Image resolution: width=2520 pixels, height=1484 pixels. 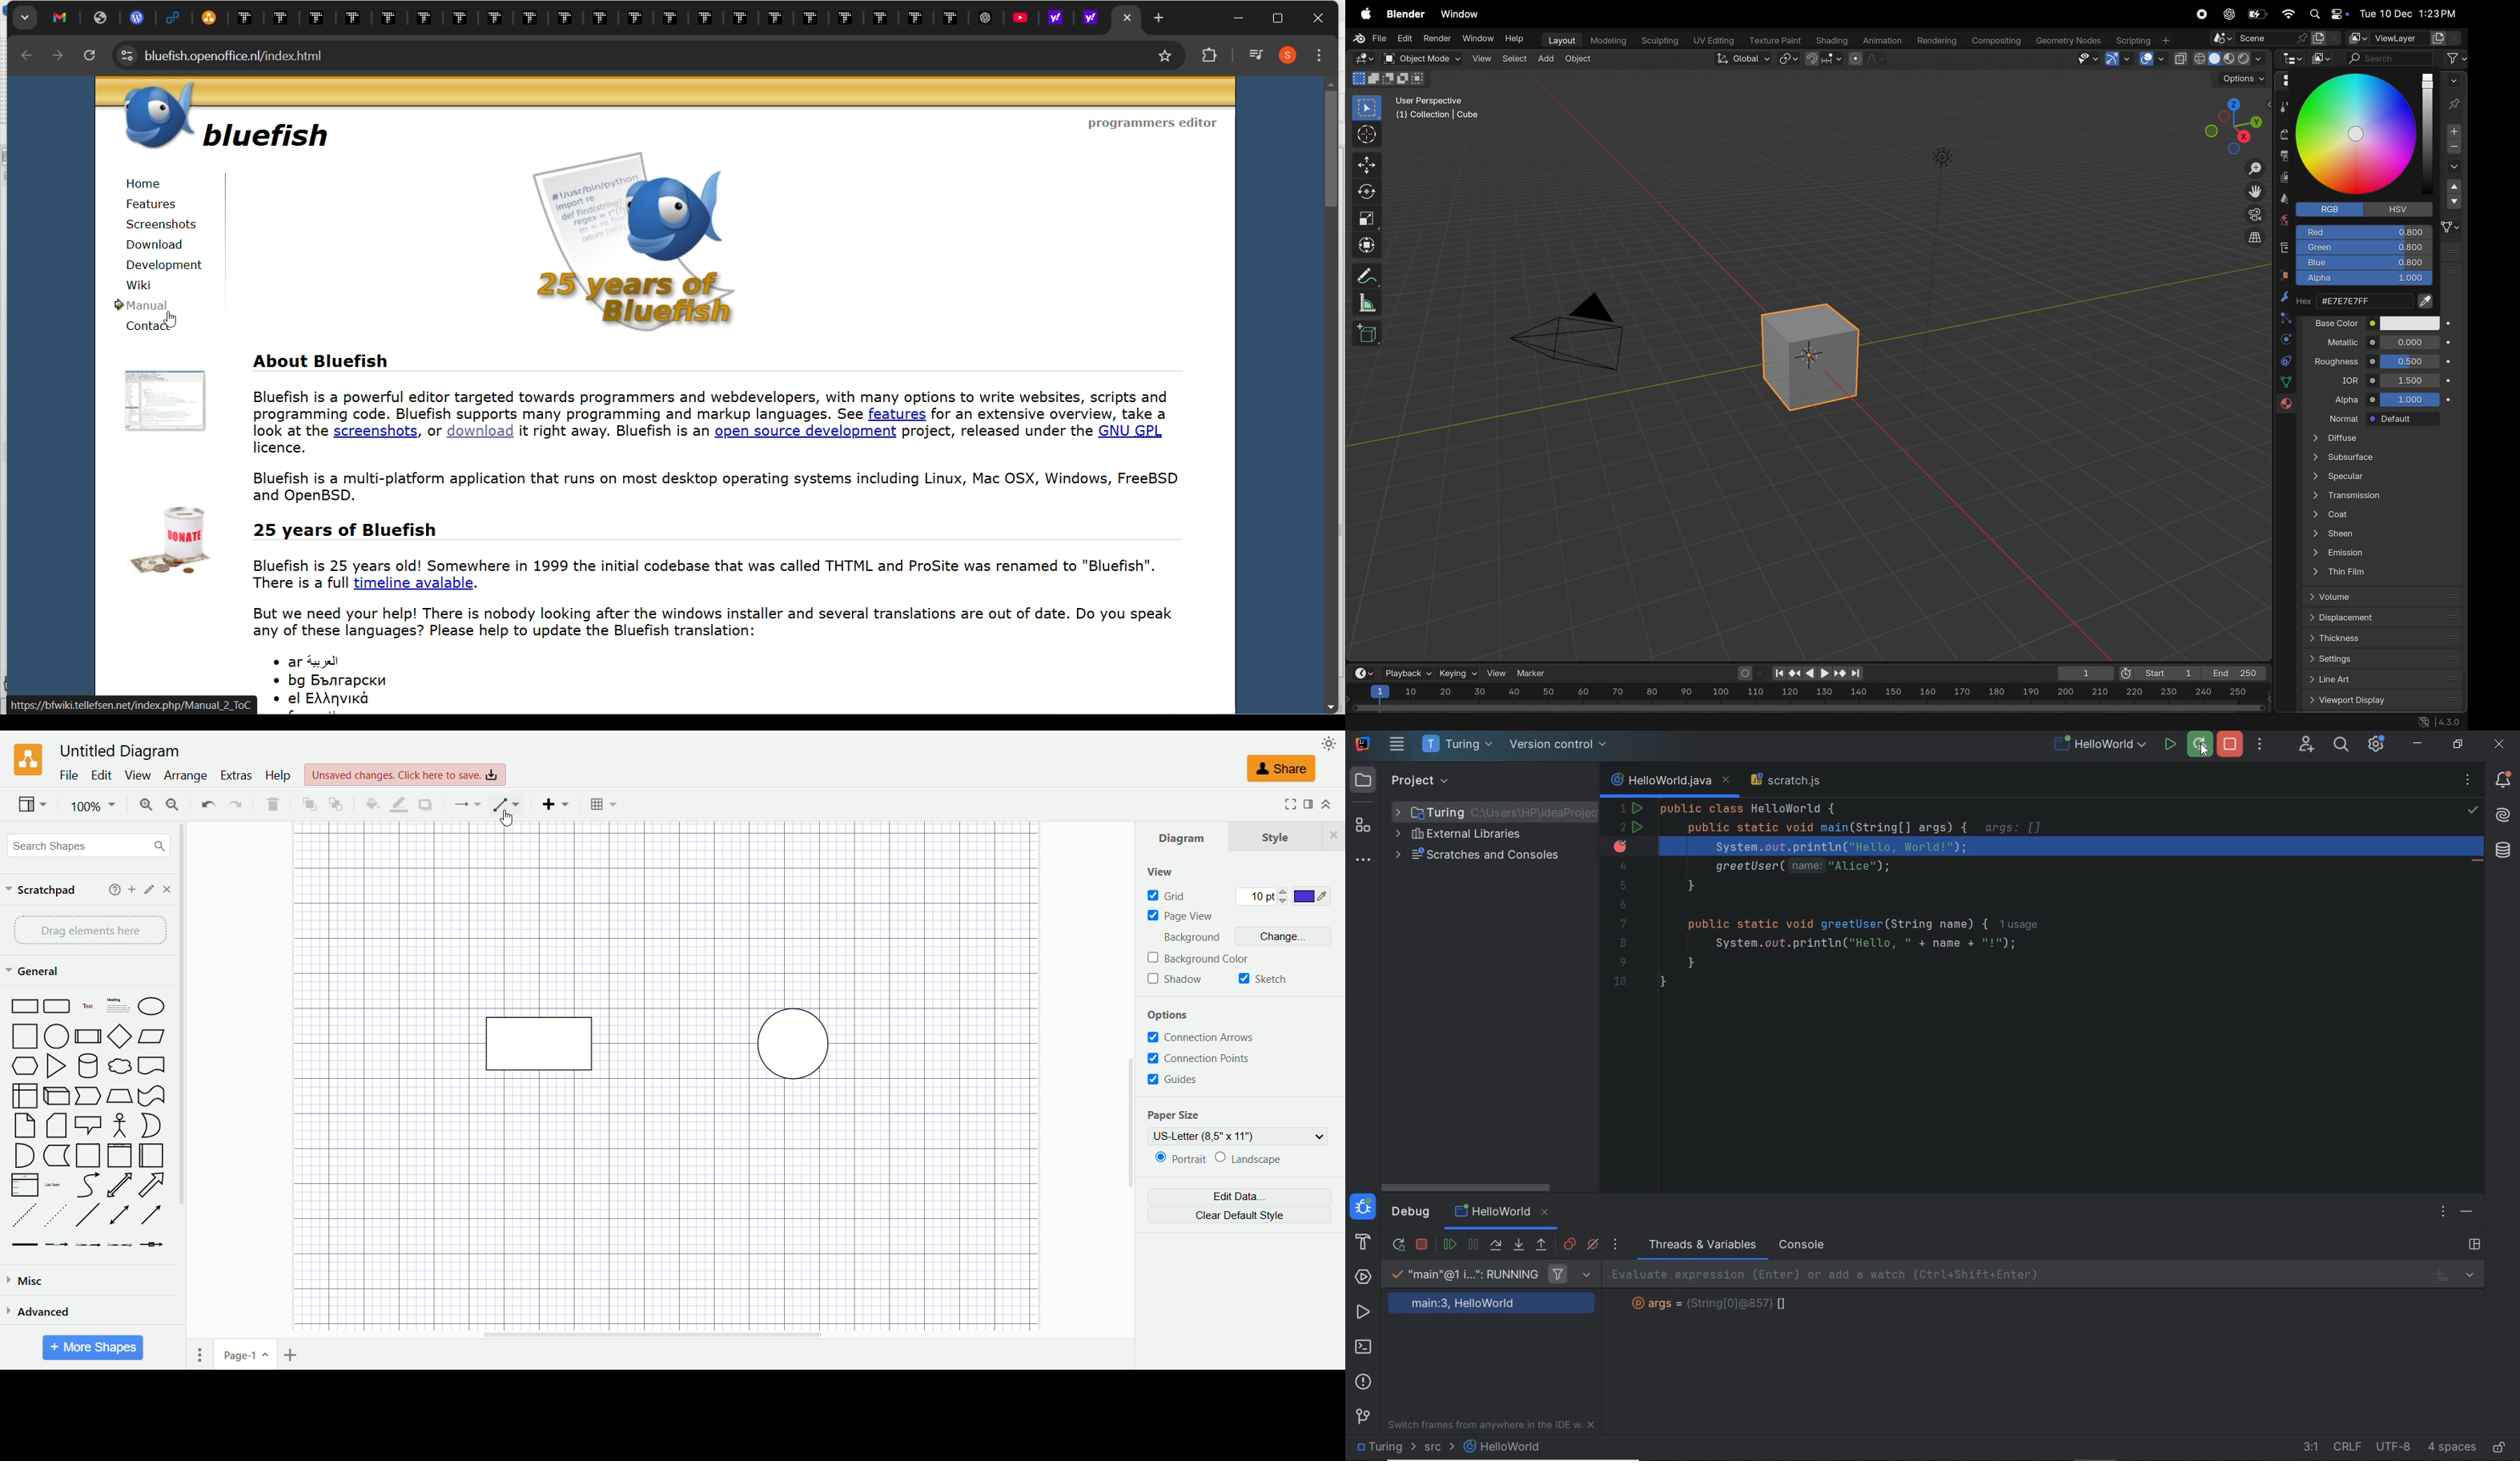 What do you see at coordinates (88, 1006) in the screenshot?
I see `Text` at bounding box center [88, 1006].